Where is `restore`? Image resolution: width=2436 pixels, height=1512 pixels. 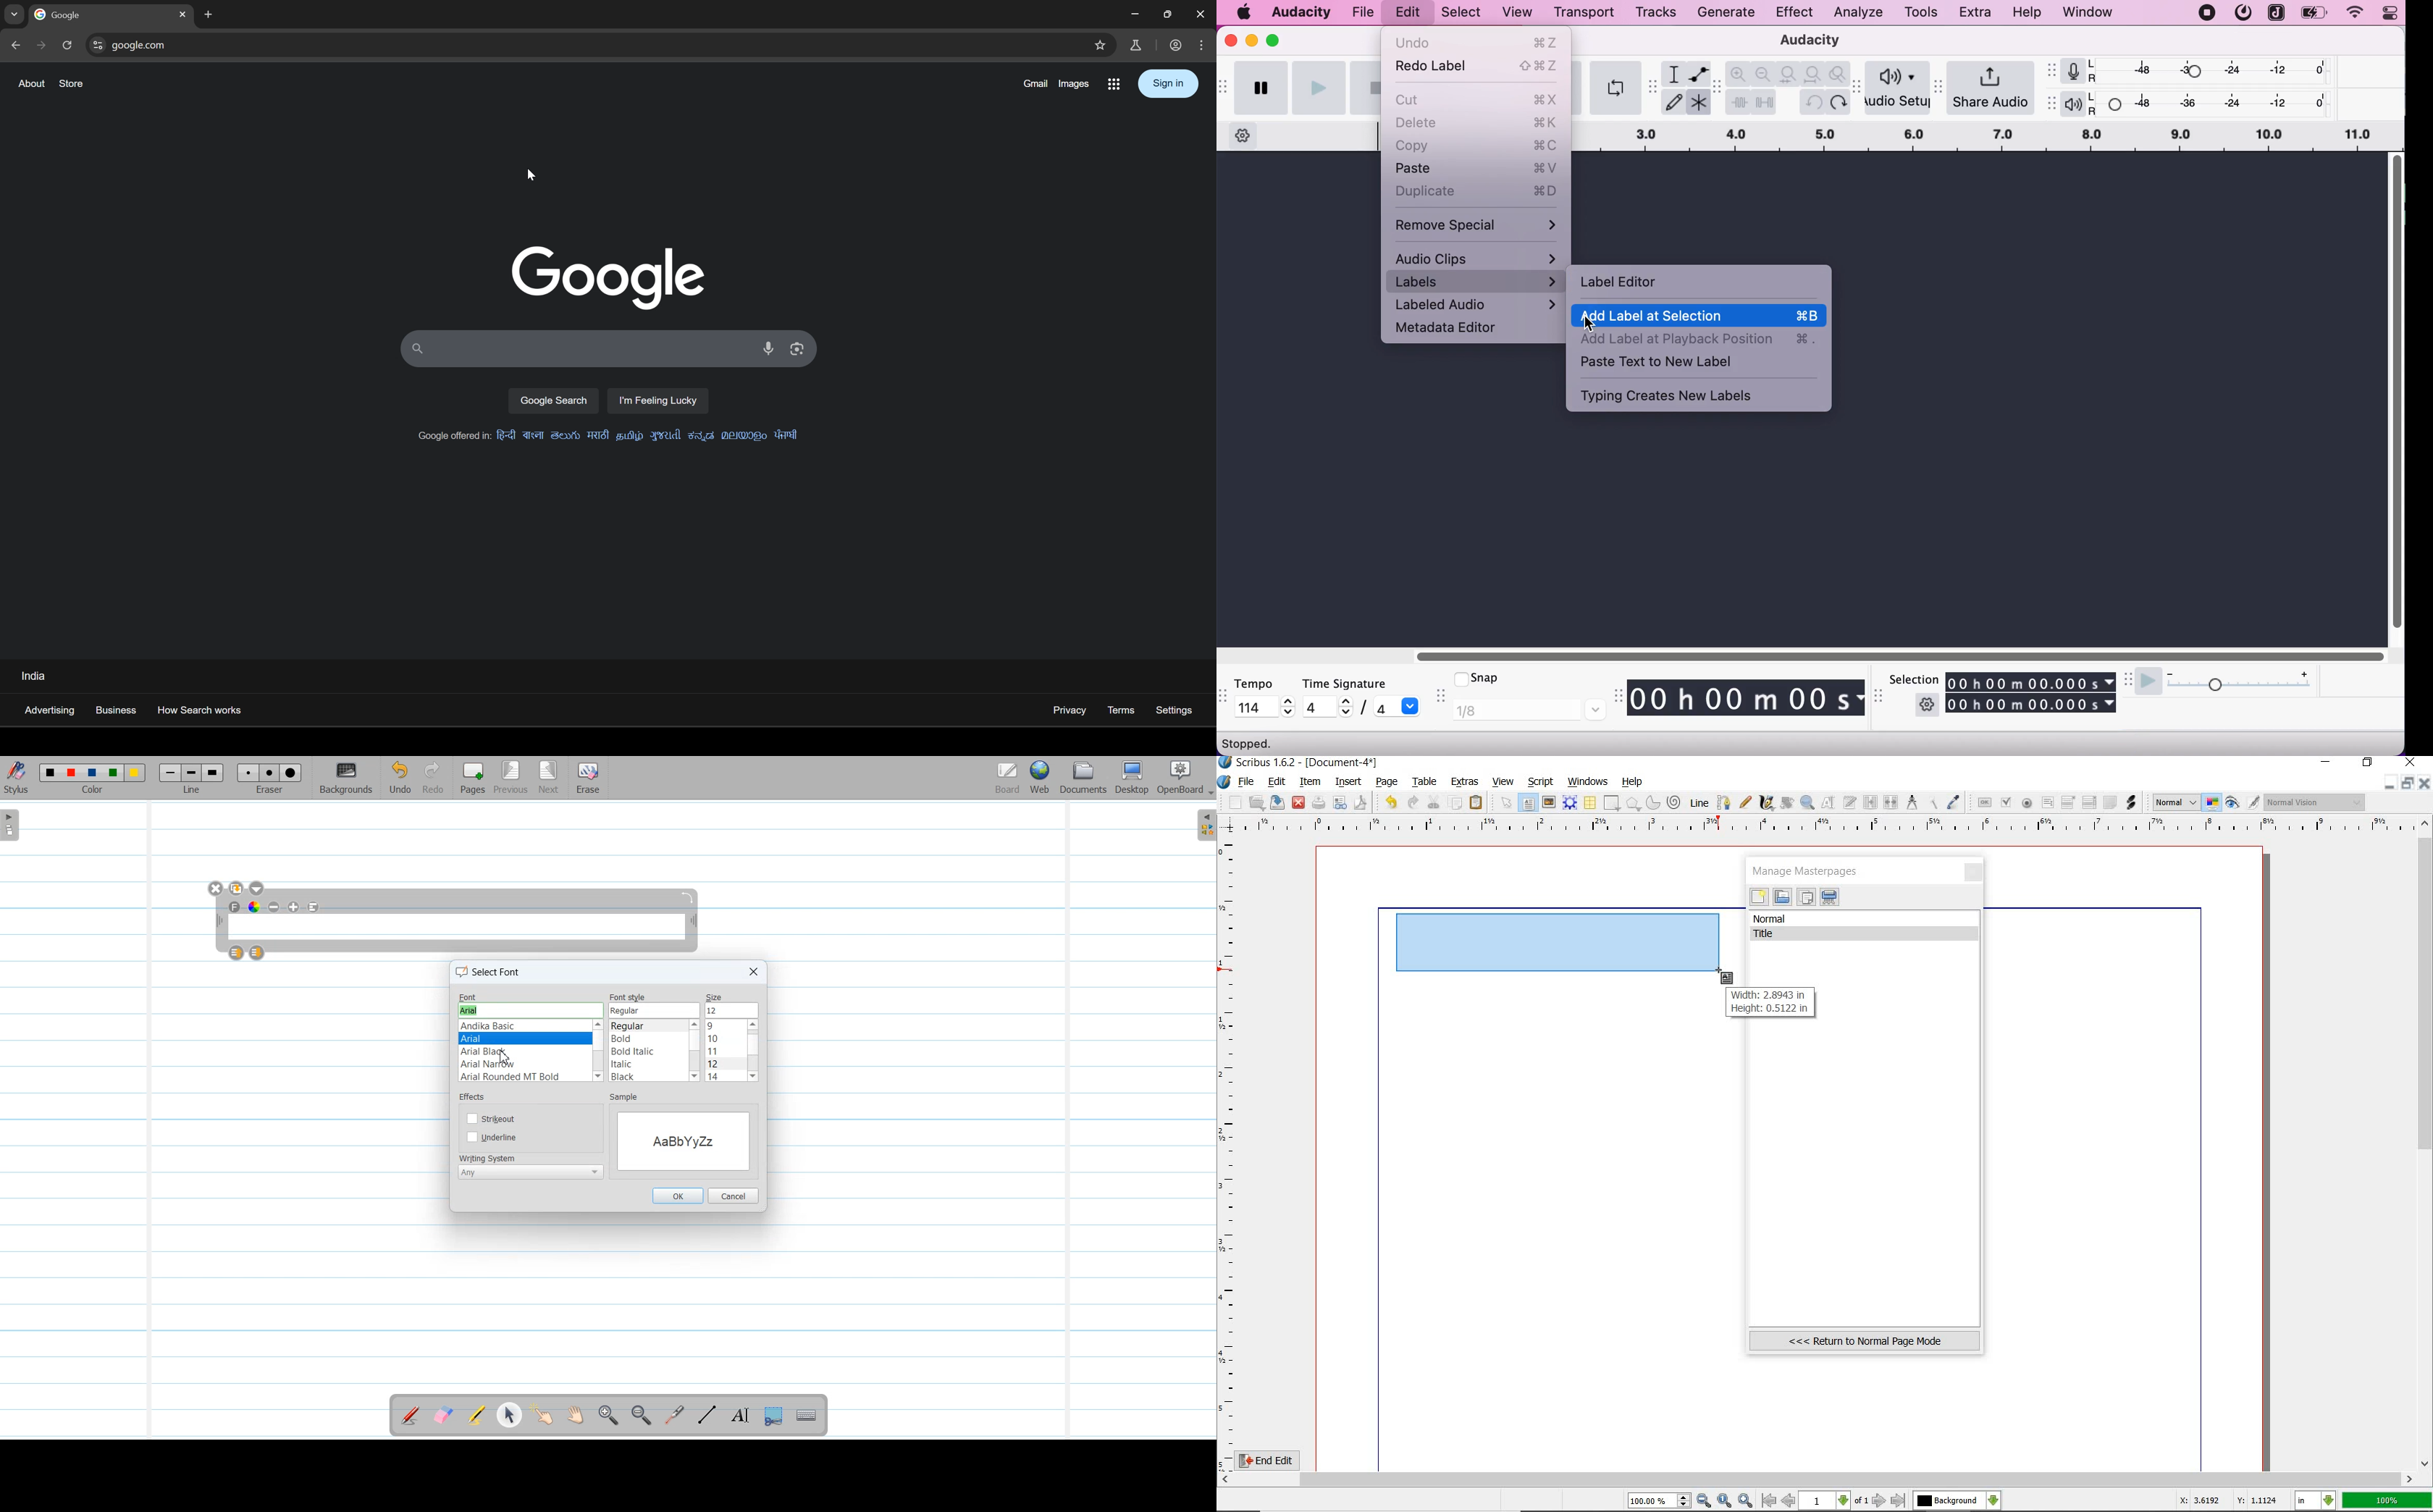
restore is located at coordinates (2369, 764).